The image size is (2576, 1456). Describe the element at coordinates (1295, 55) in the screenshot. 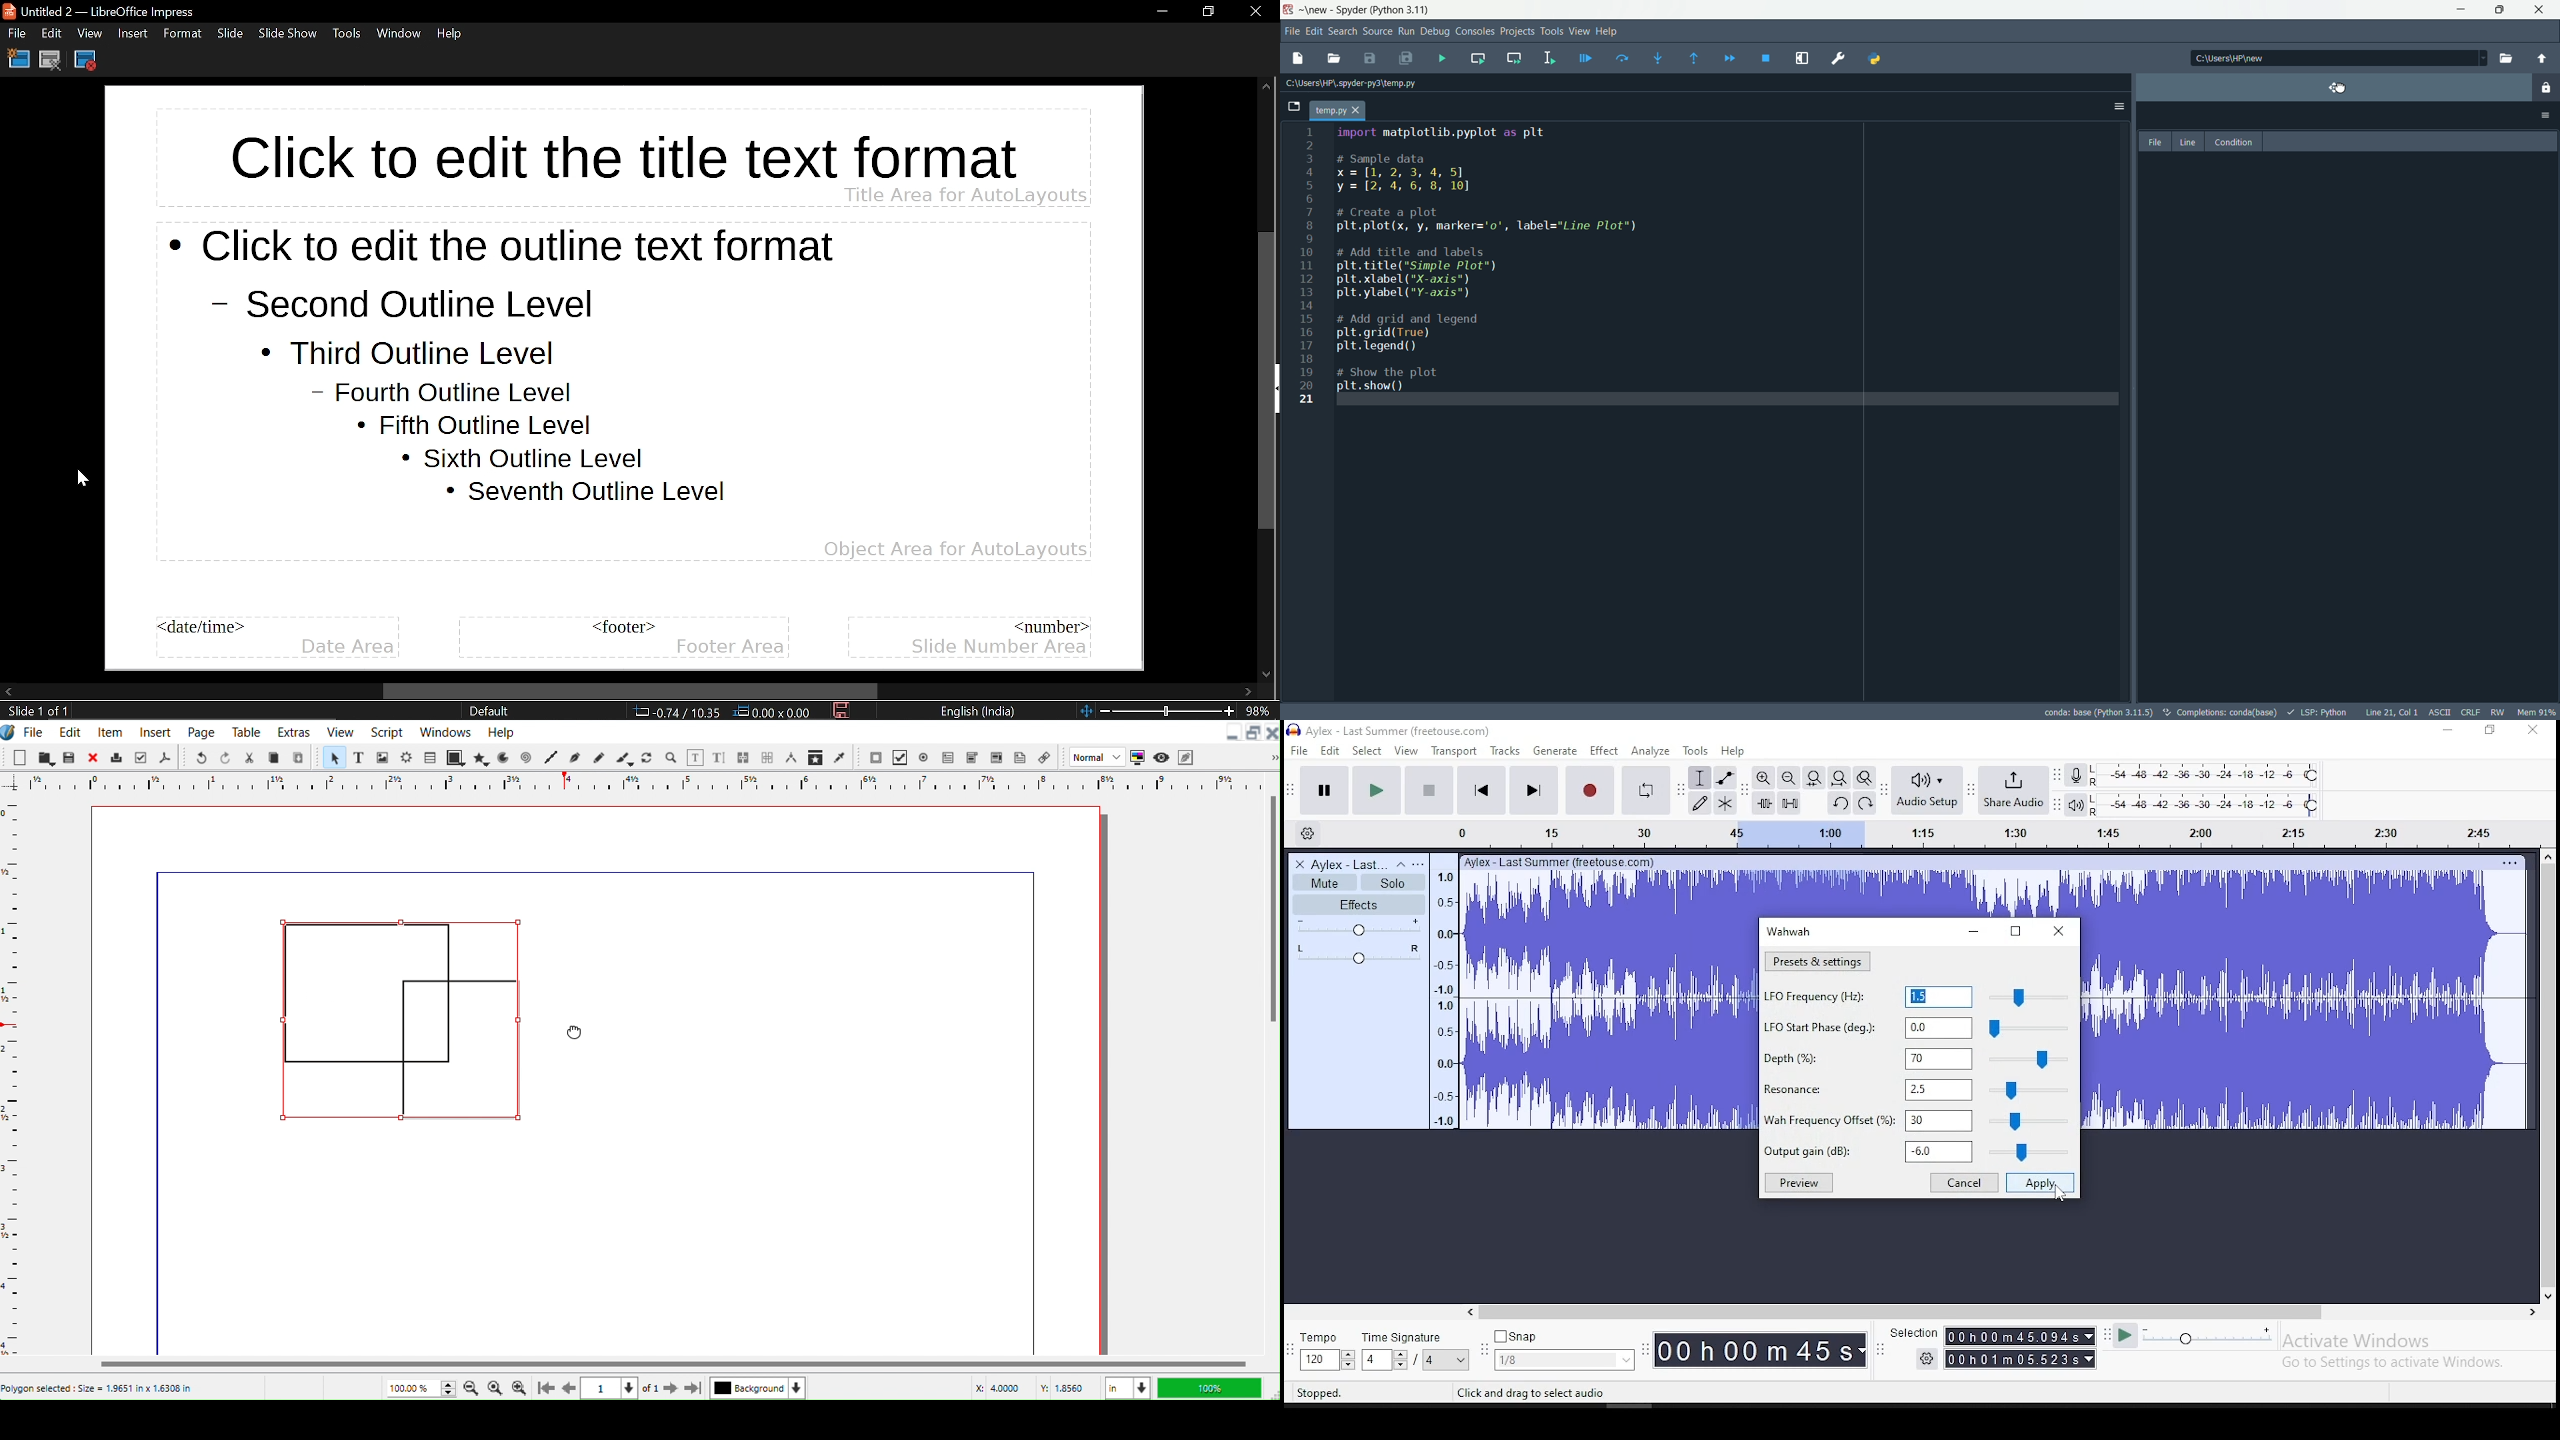

I see `new file` at that location.